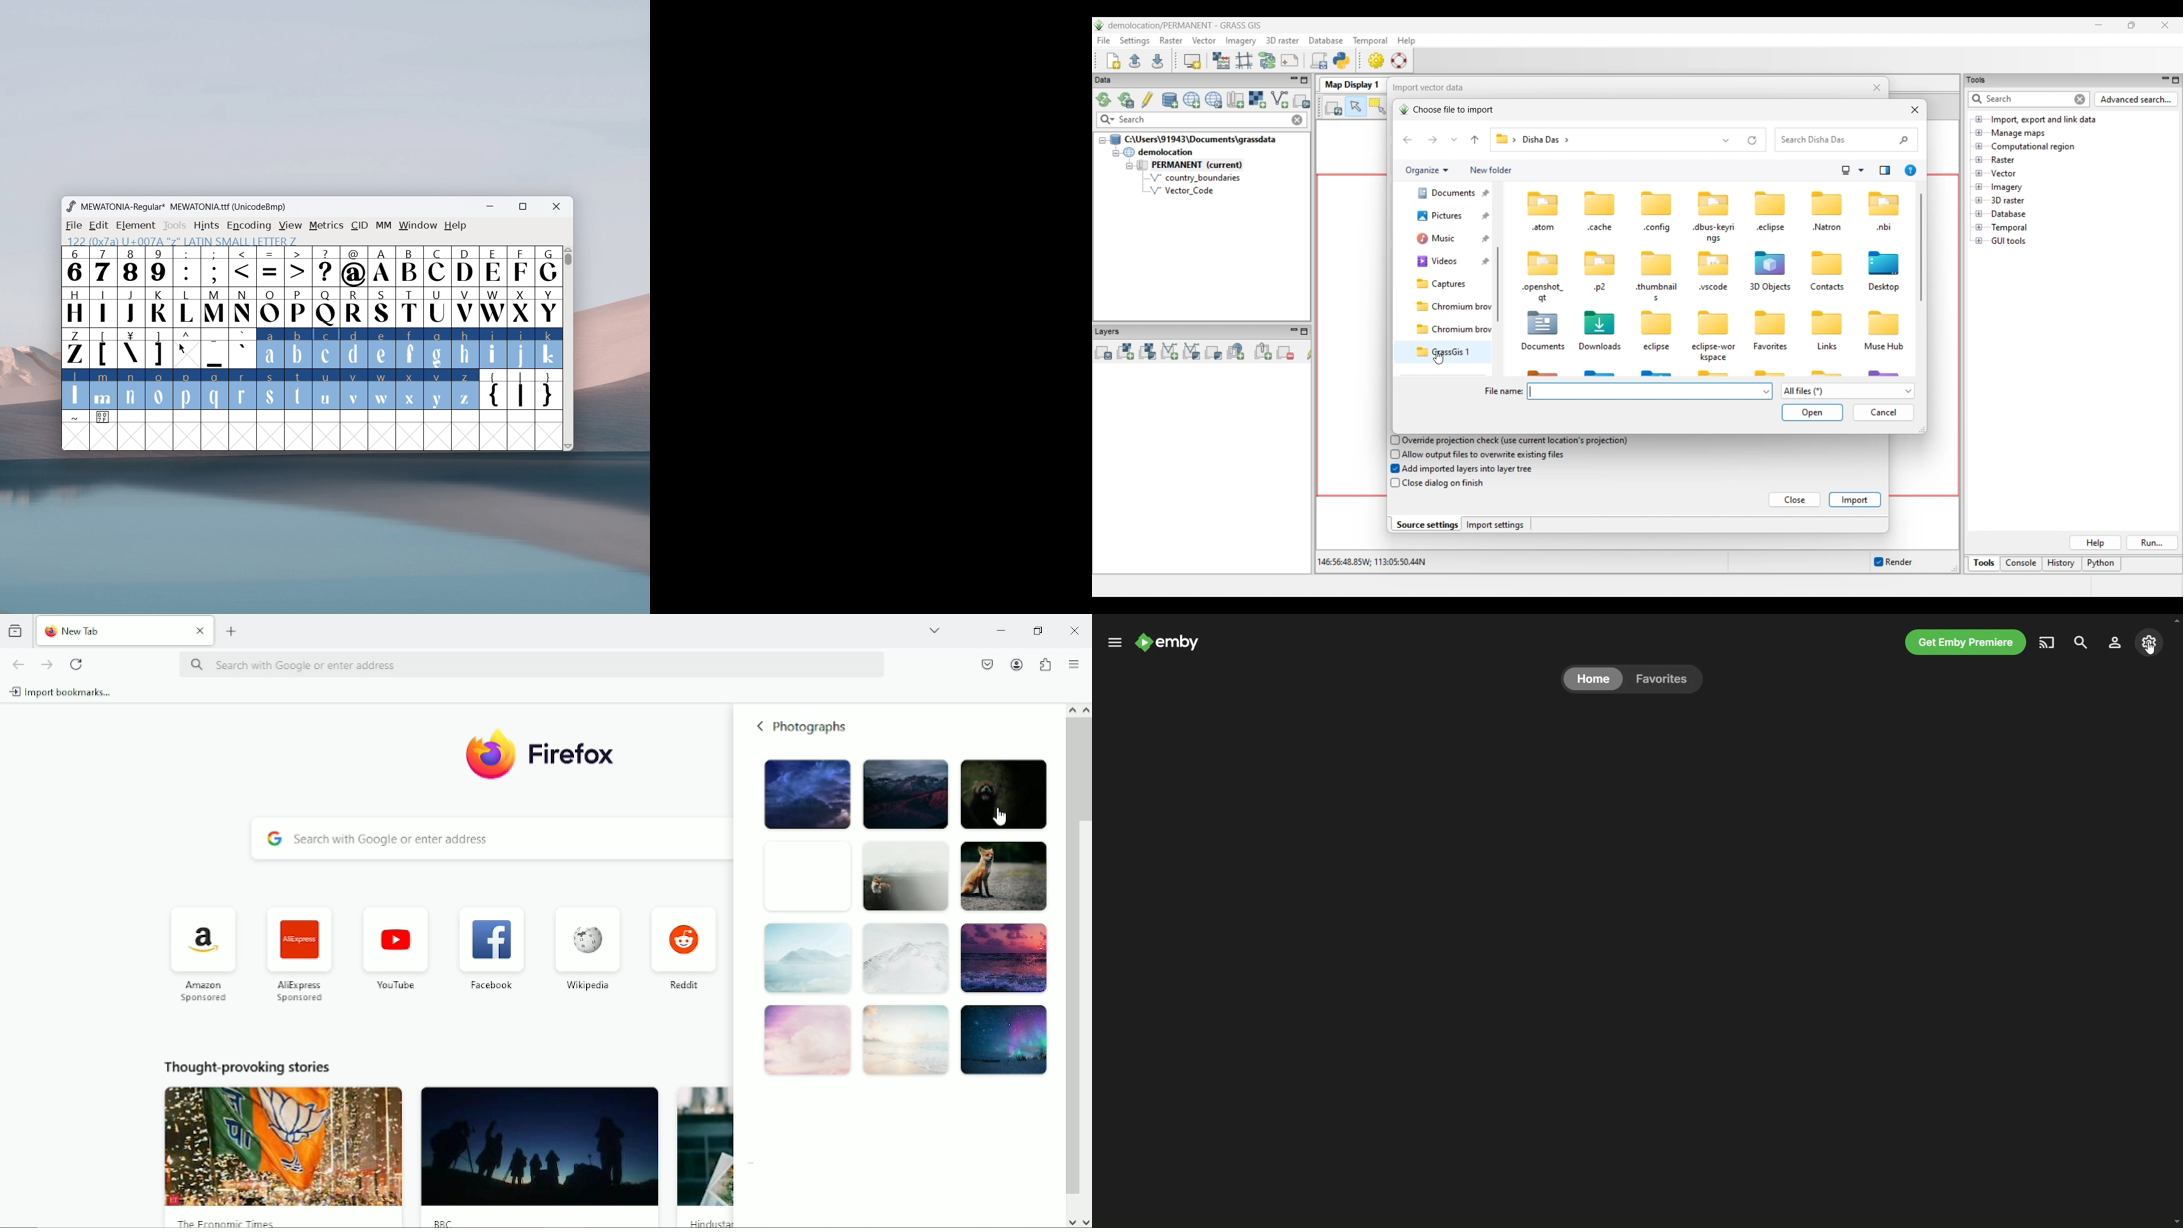  I want to click on scroll up, so click(1070, 708).